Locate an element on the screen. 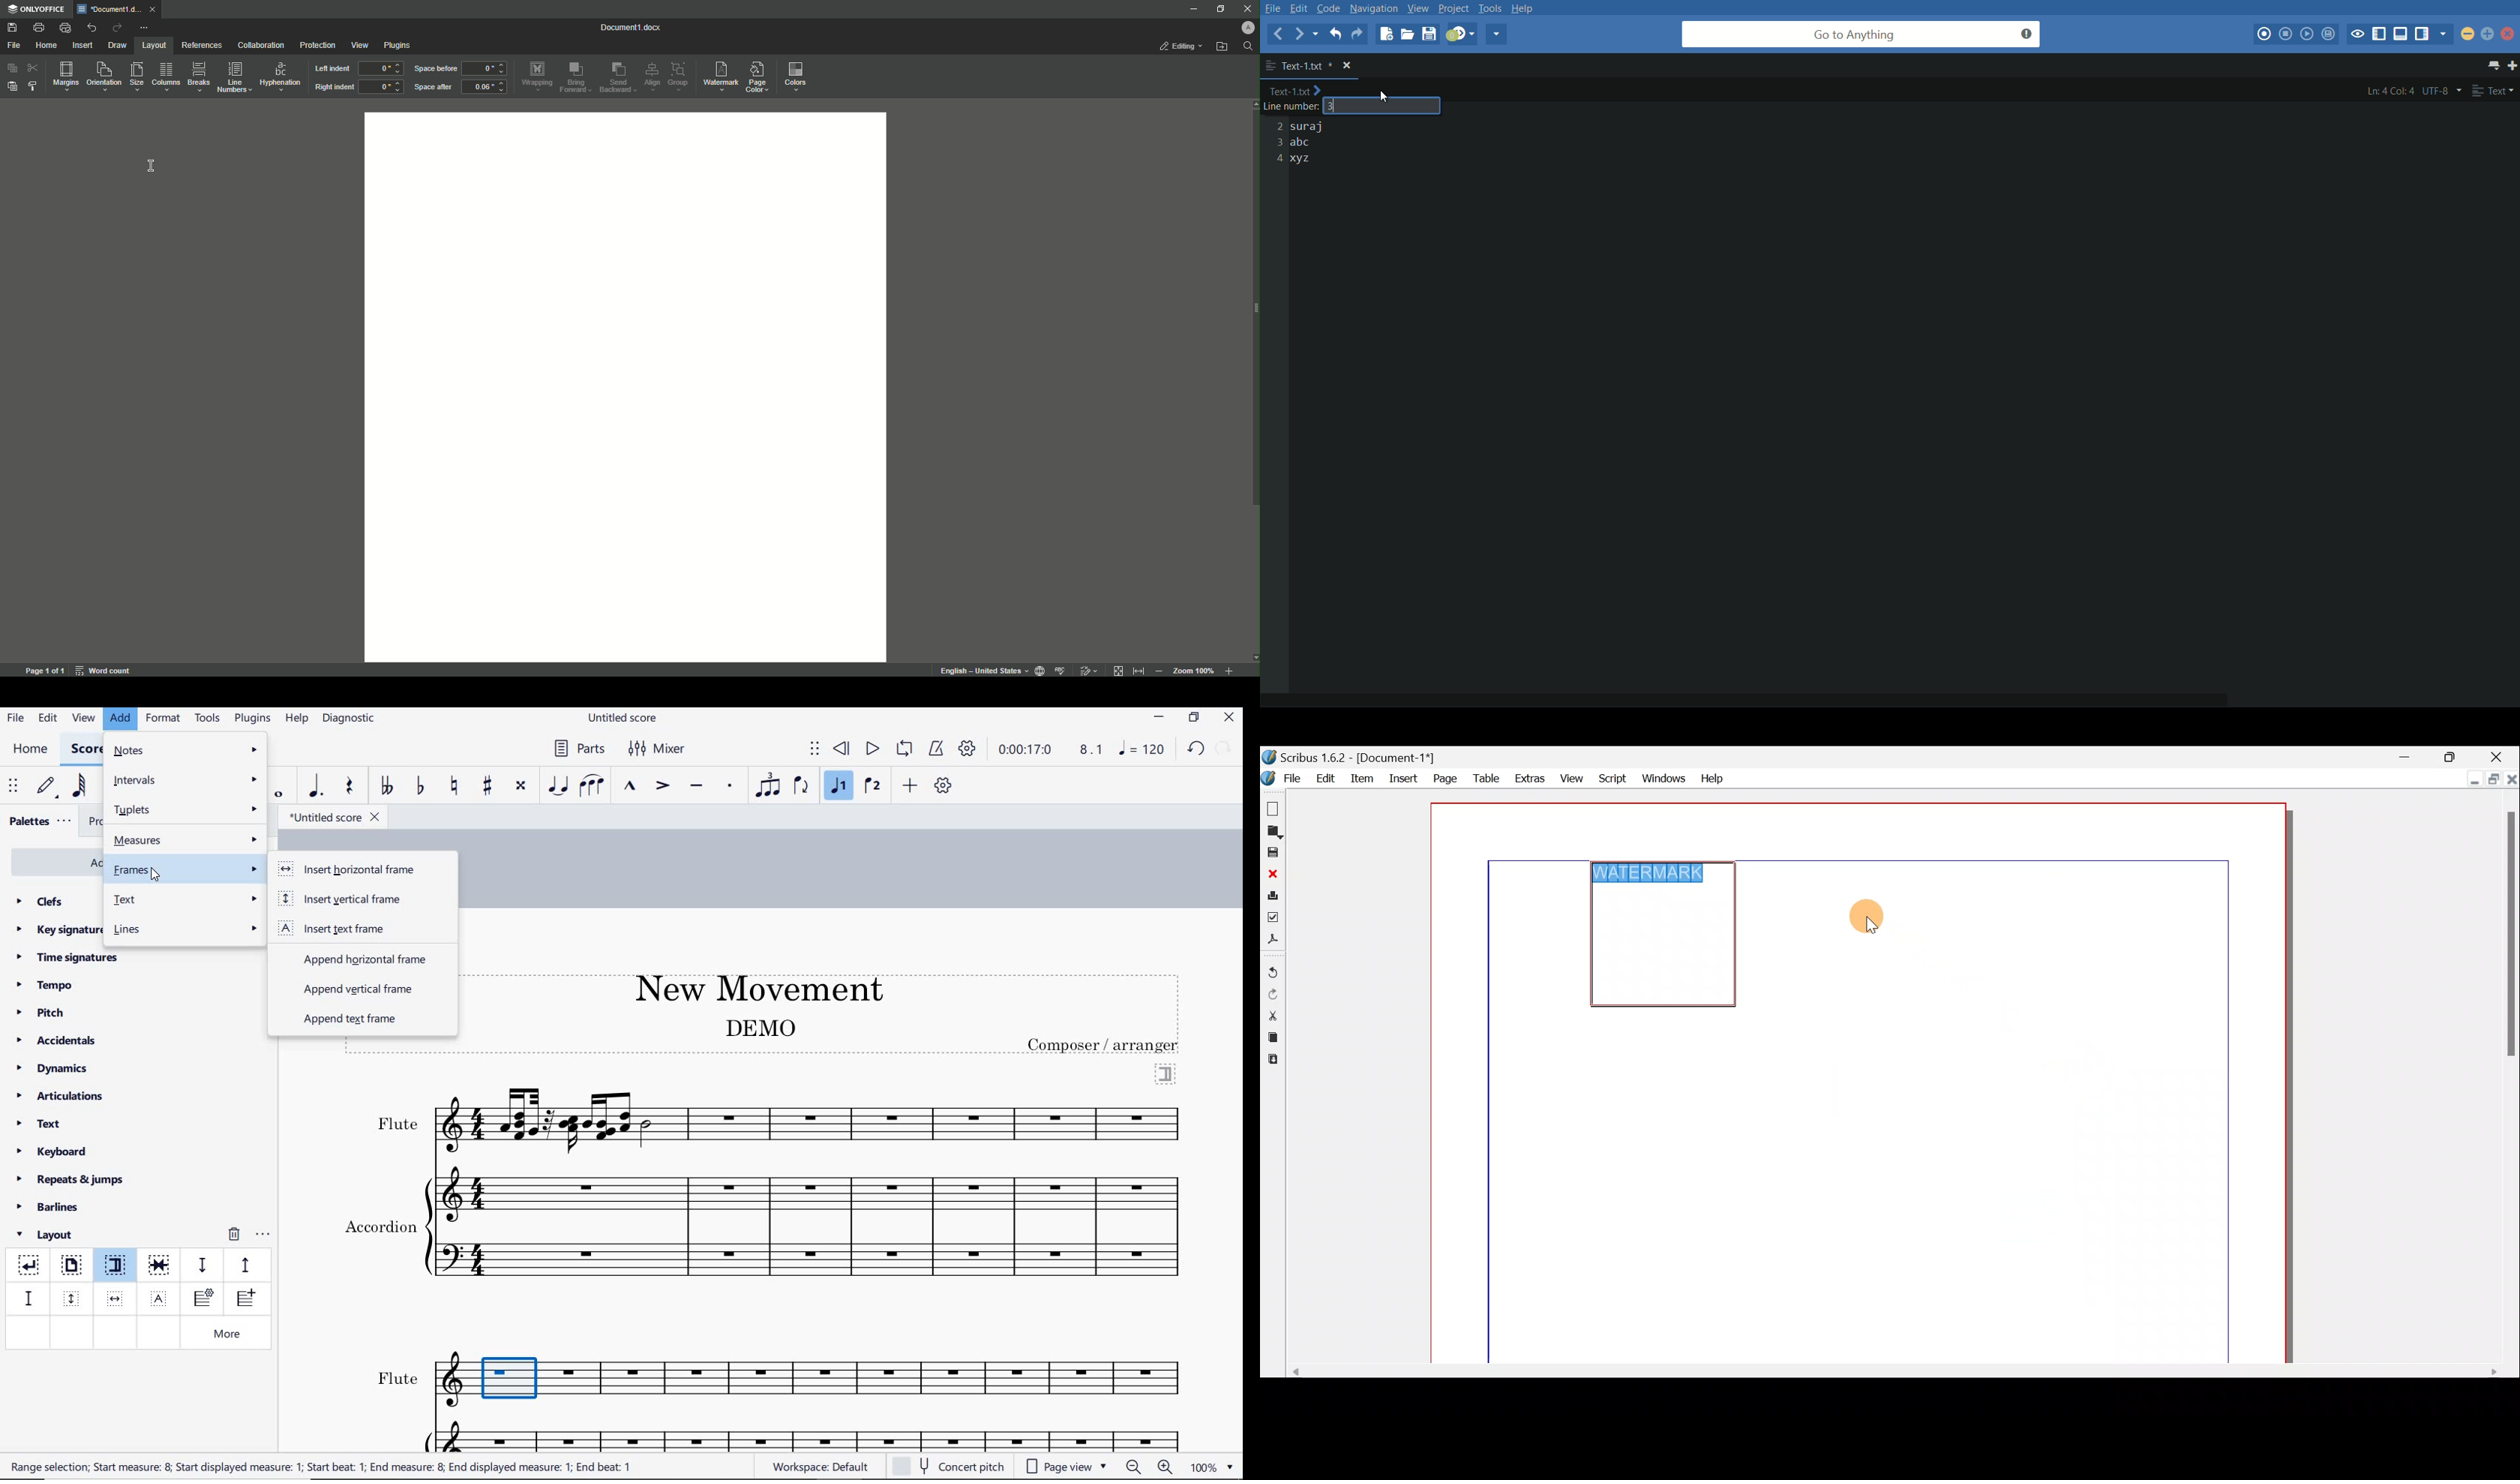 This screenshot has width=2520, height=1484. text is located at coordinates (759, 1027).